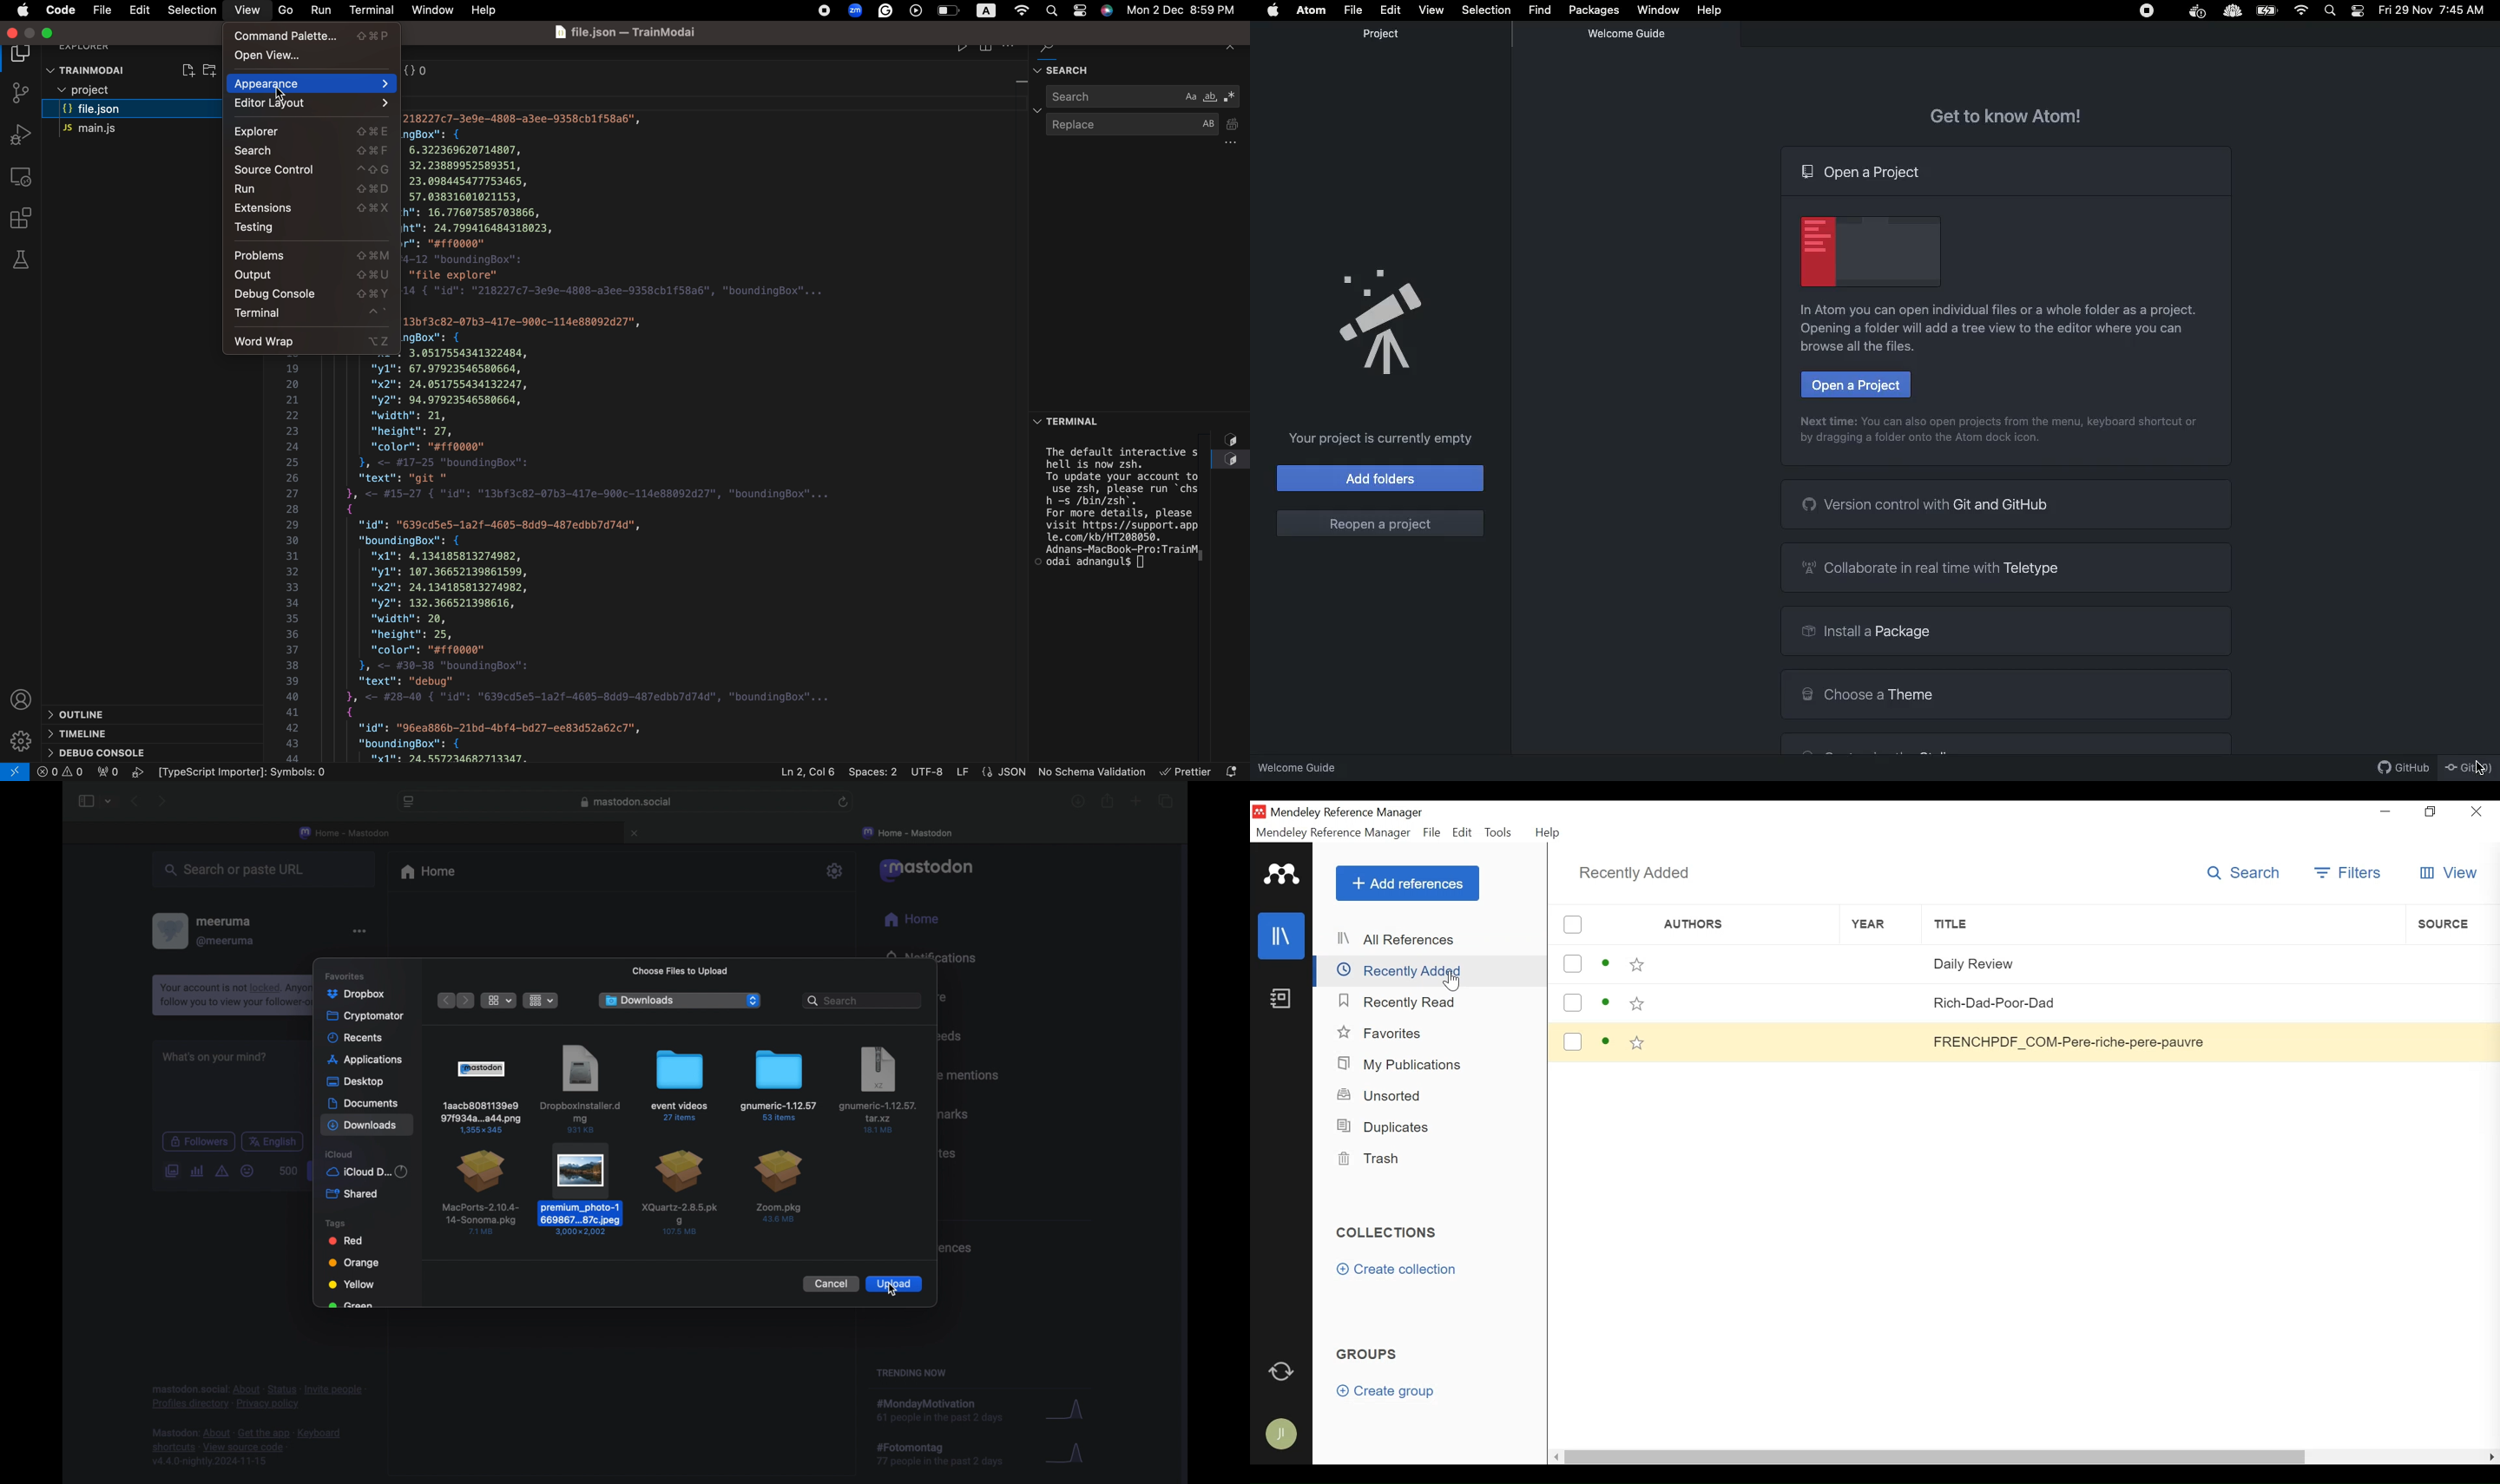 This screenshot has width=2520, height=1484. Describe the element at coordinates (169, 930) in the screenshot. I see `profile picture` at that location.